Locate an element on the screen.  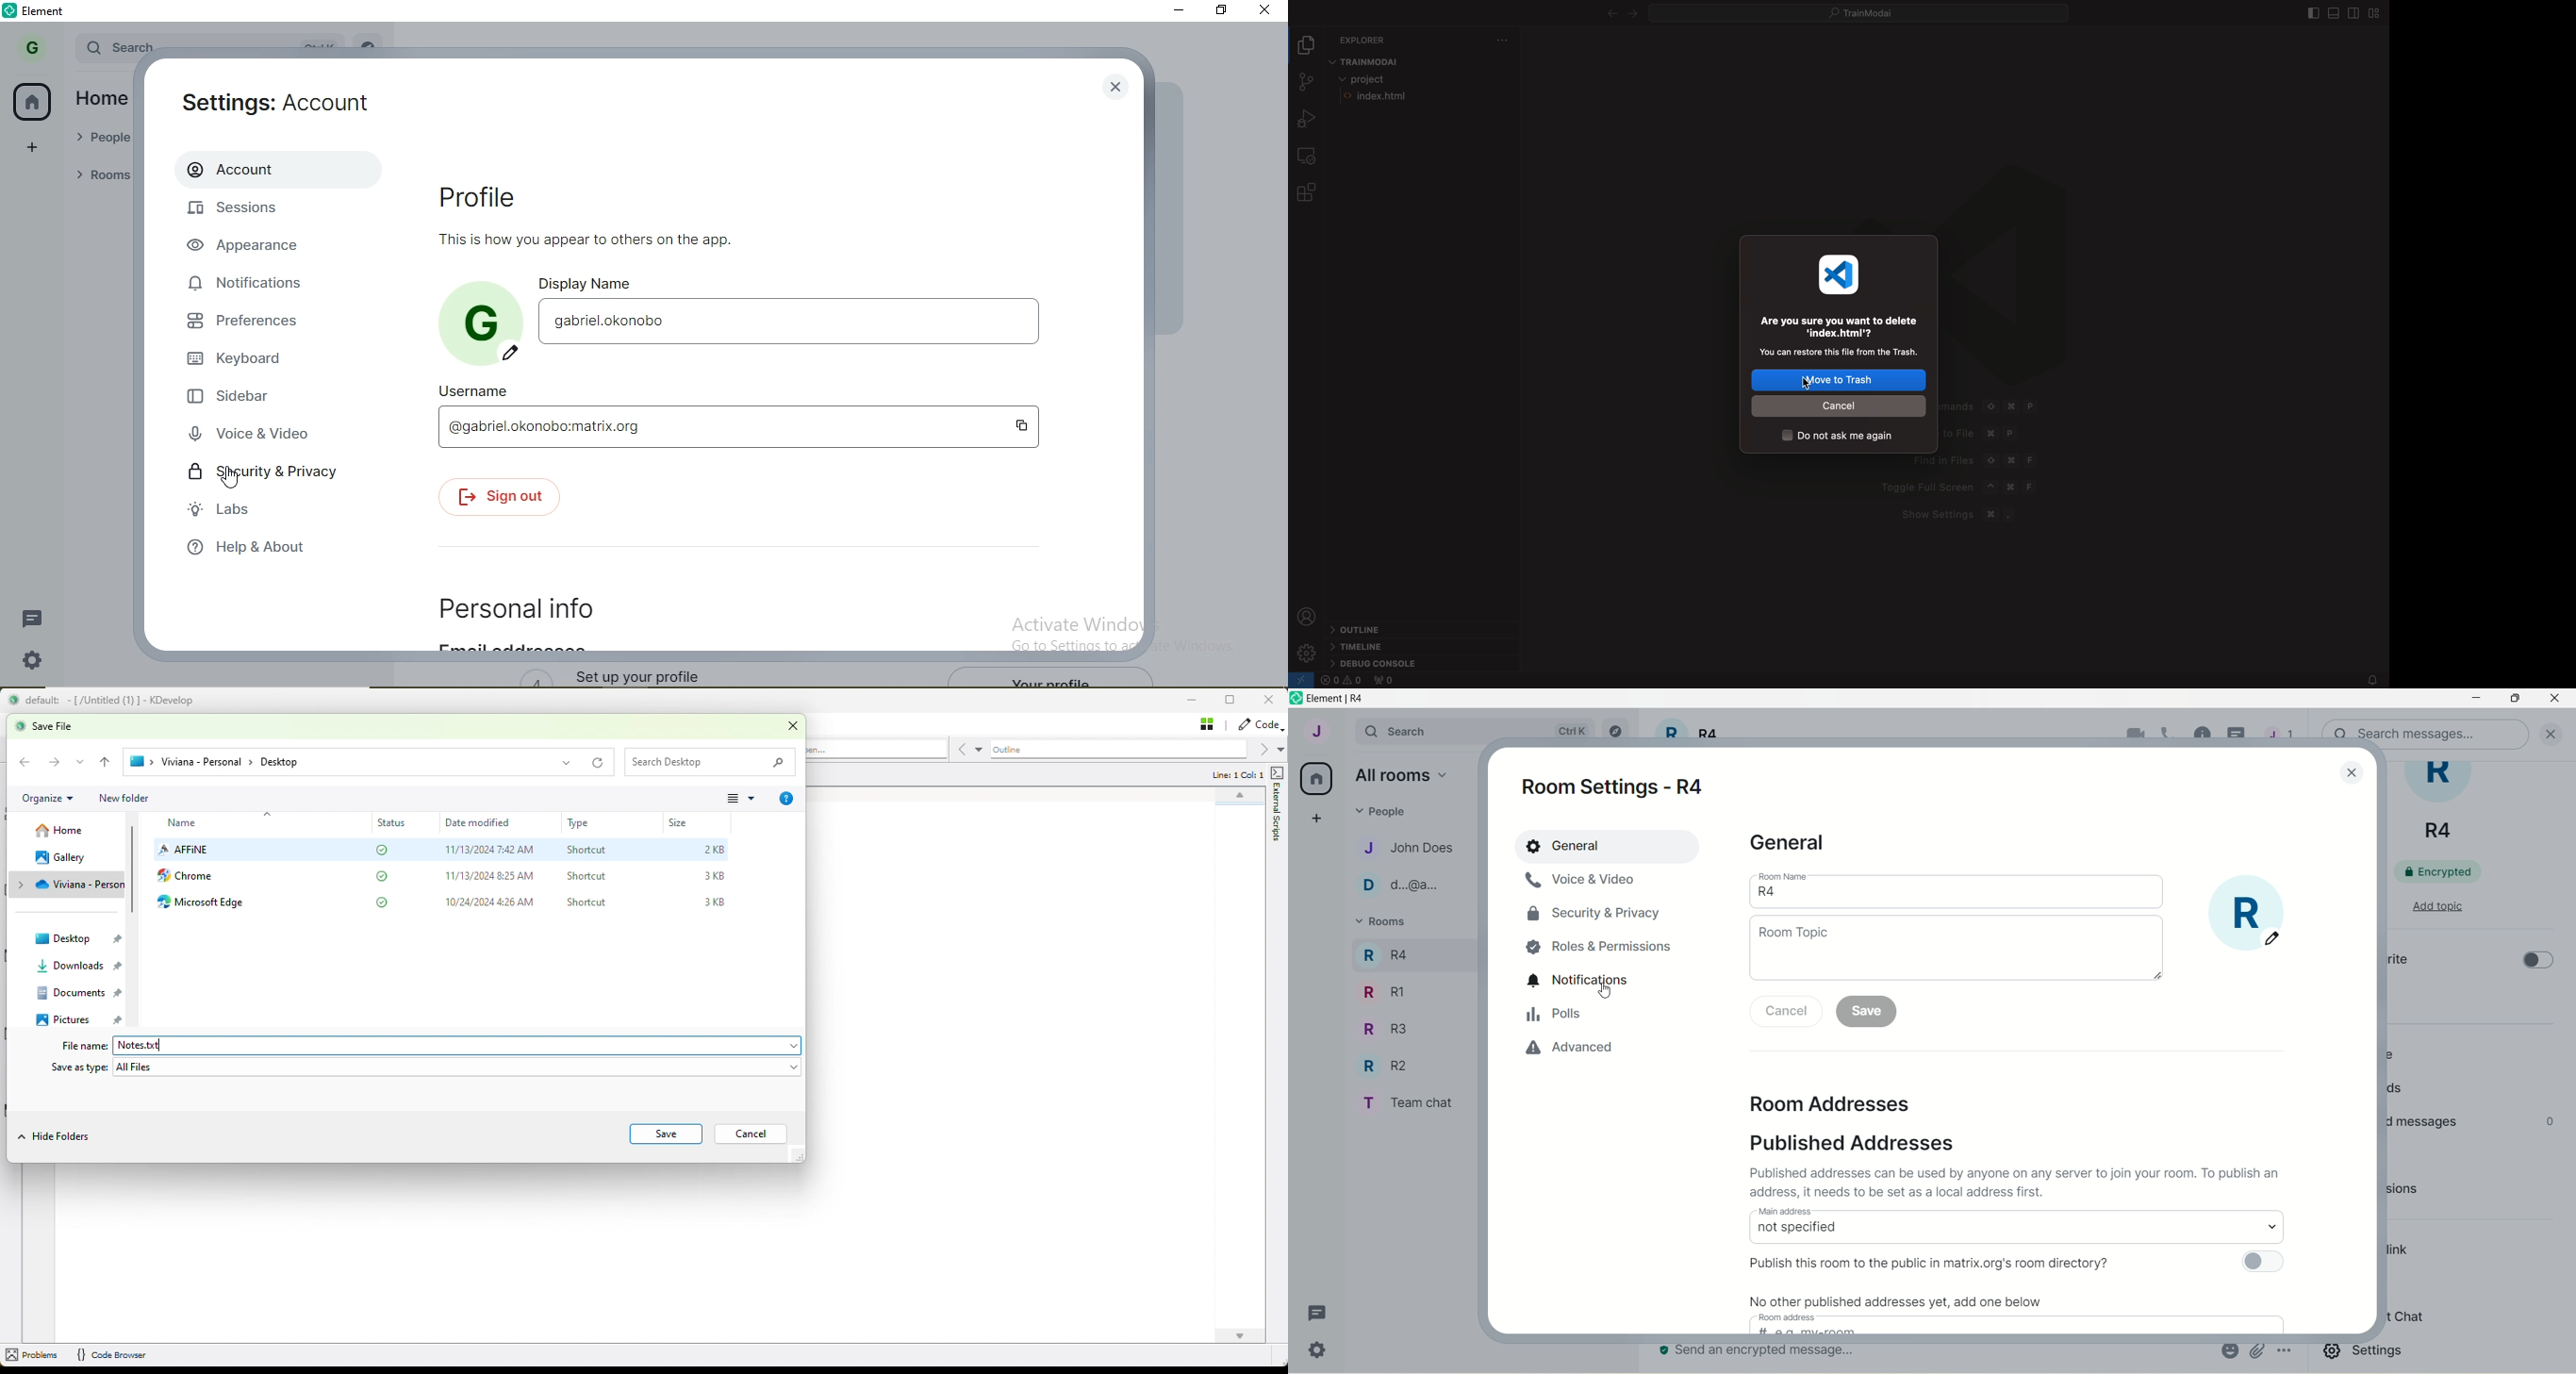
vs code icon is located at coordinates (1841, 274).